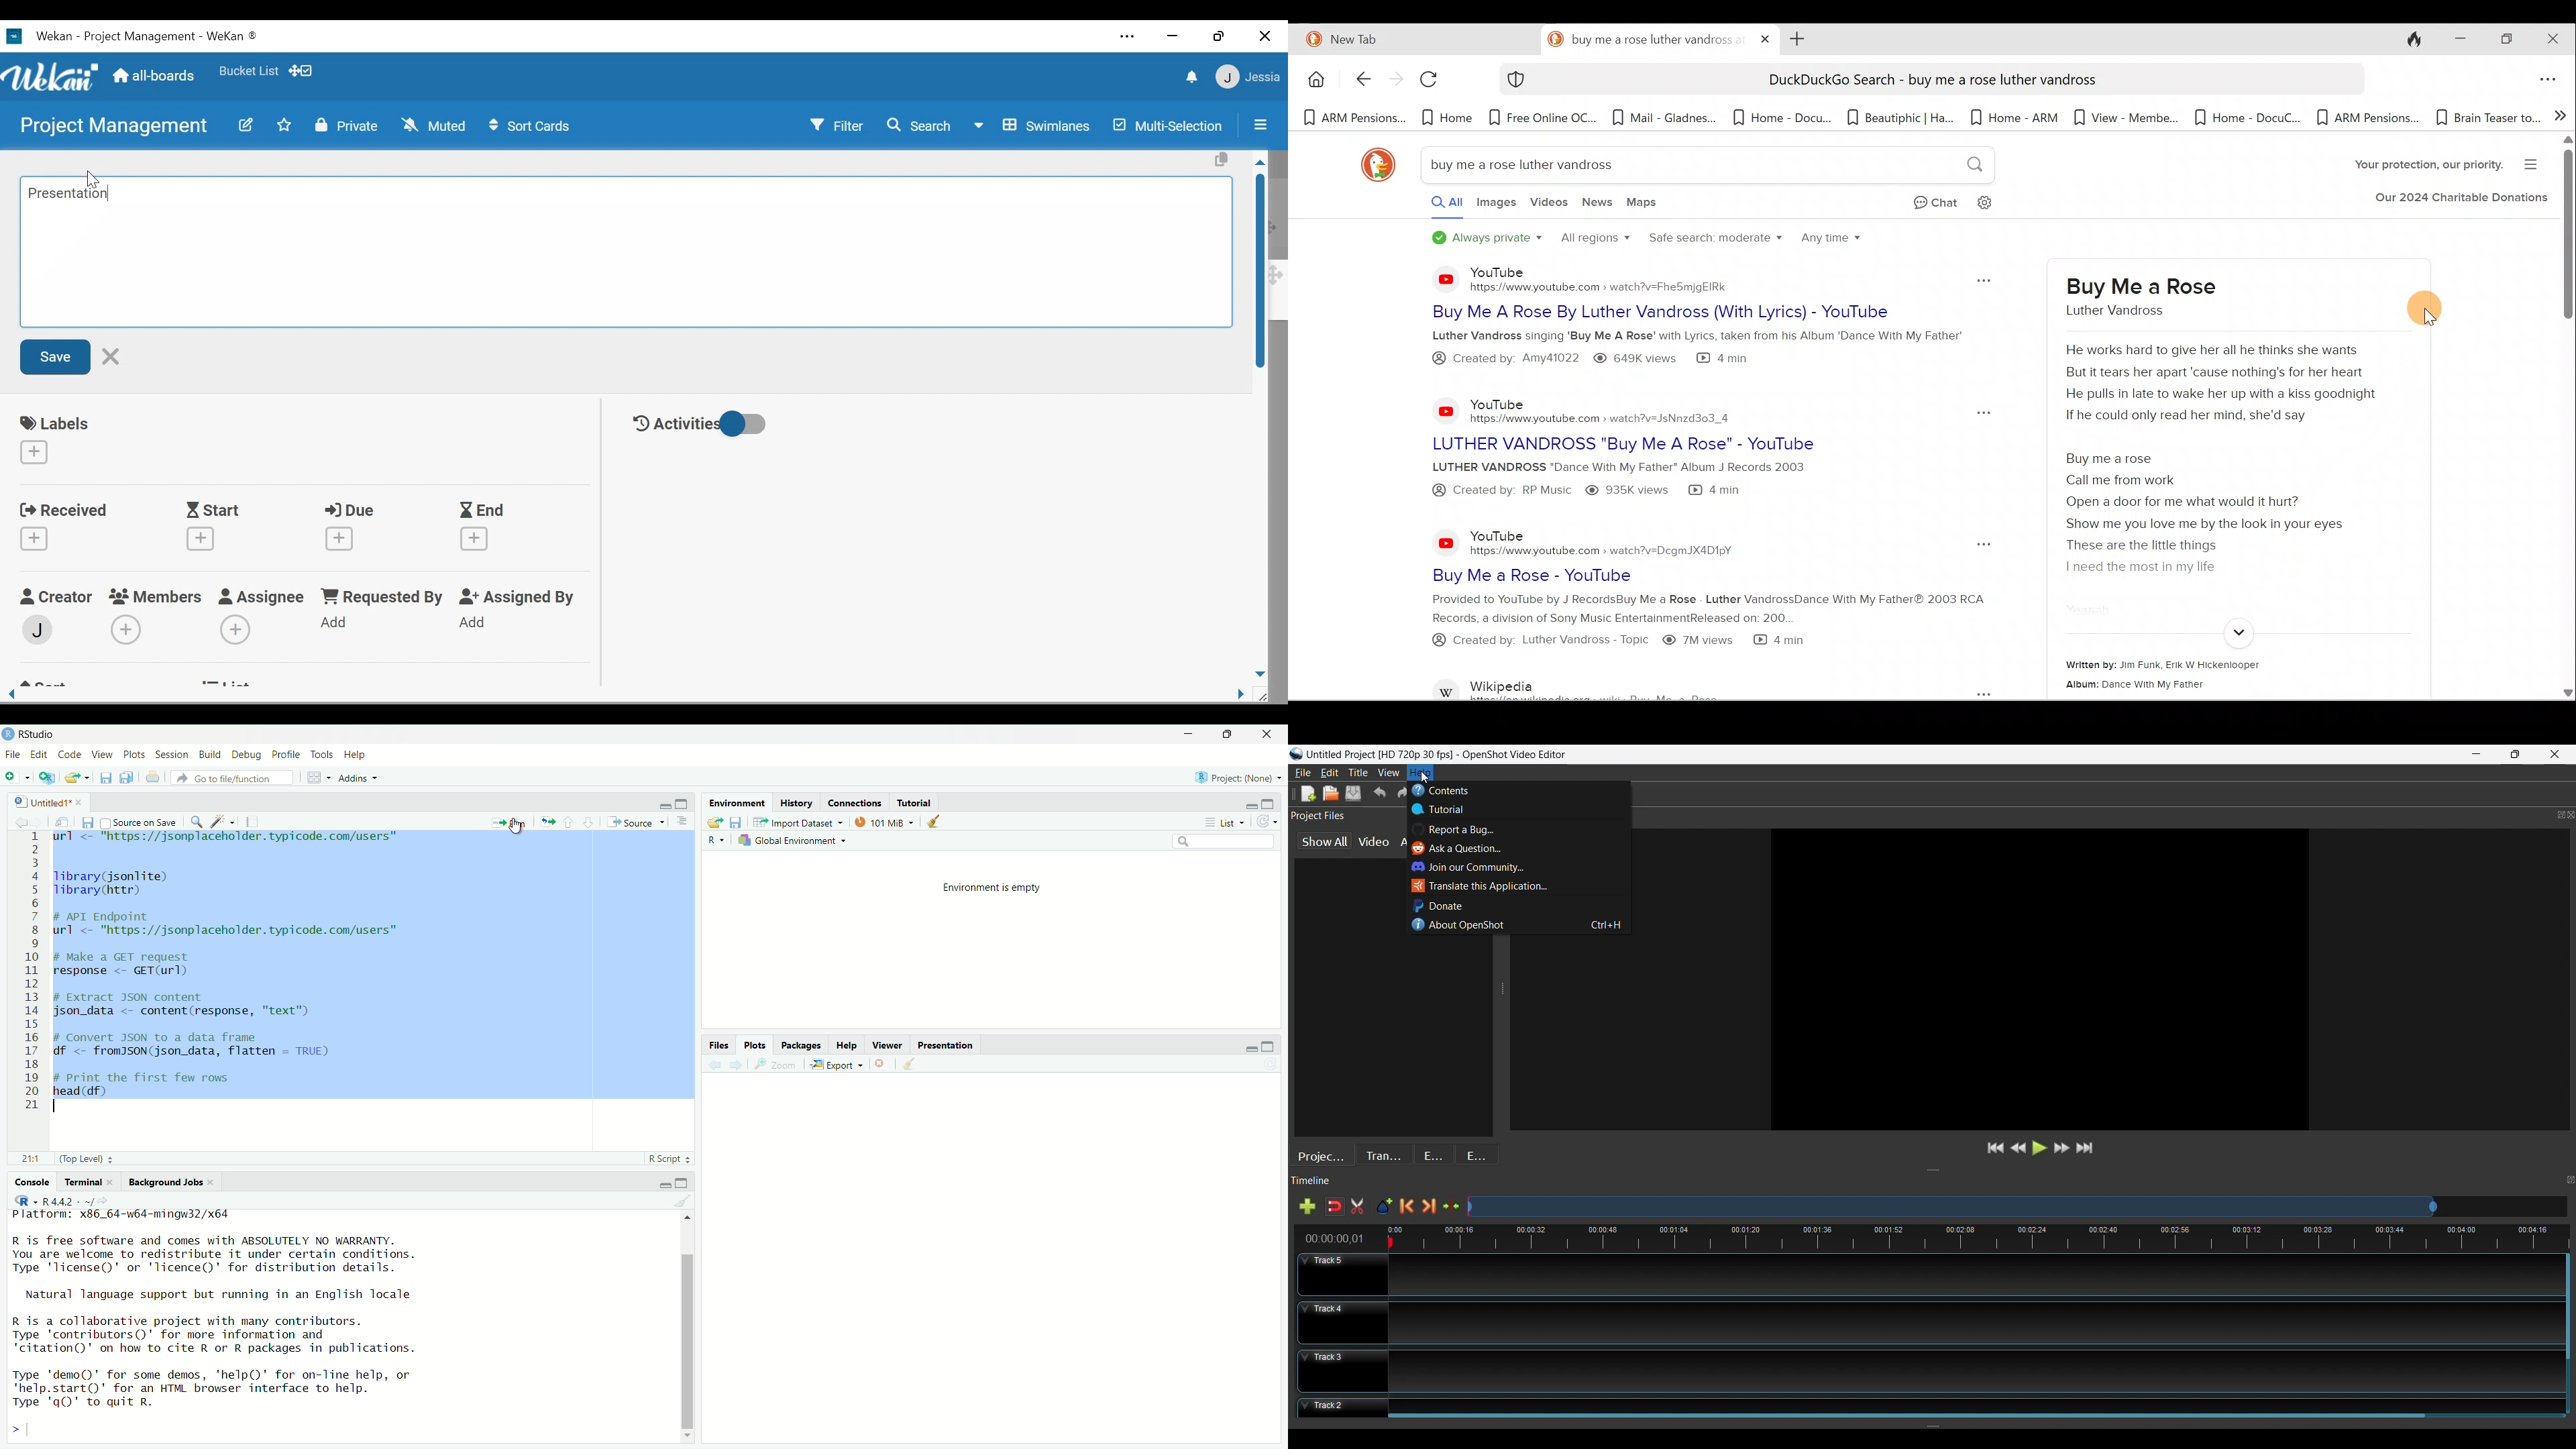 This screenshot has width=2576, height=1456. I want to click on Safe search: moderate, so click(1713, 244).